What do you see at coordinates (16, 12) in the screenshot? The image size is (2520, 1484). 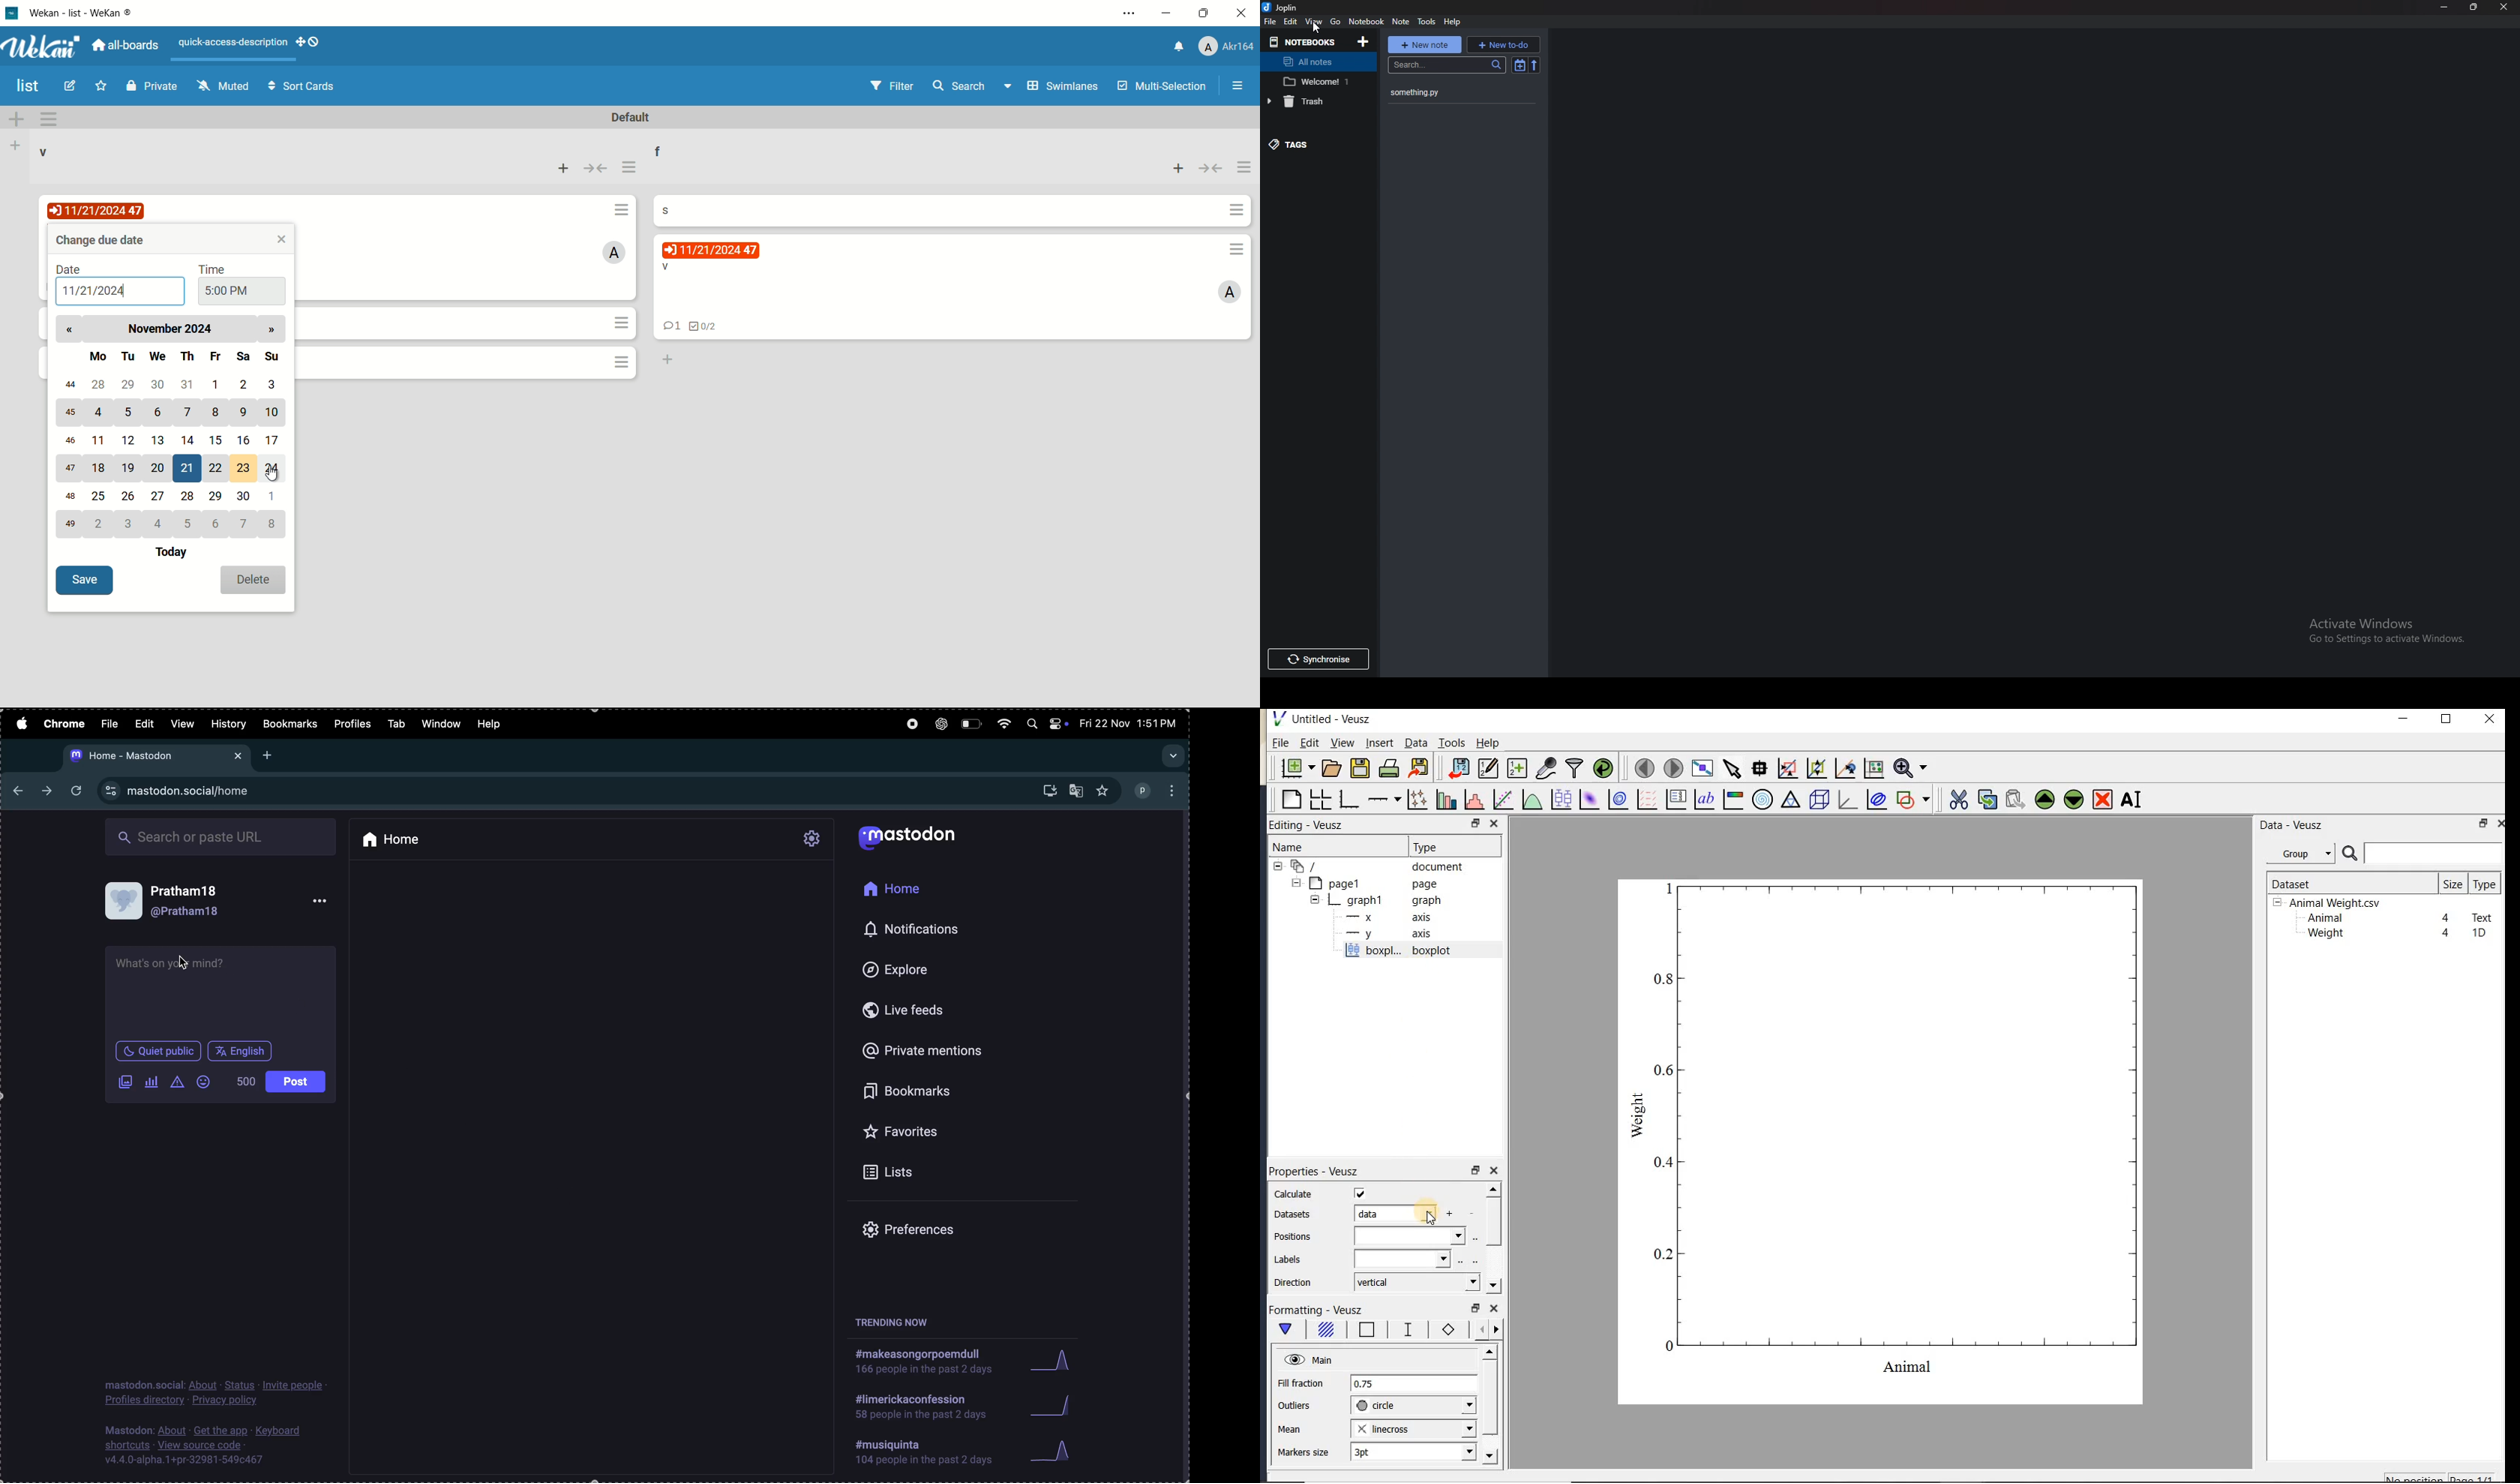 I see `wekan icon` at bounding box center [16, 12].